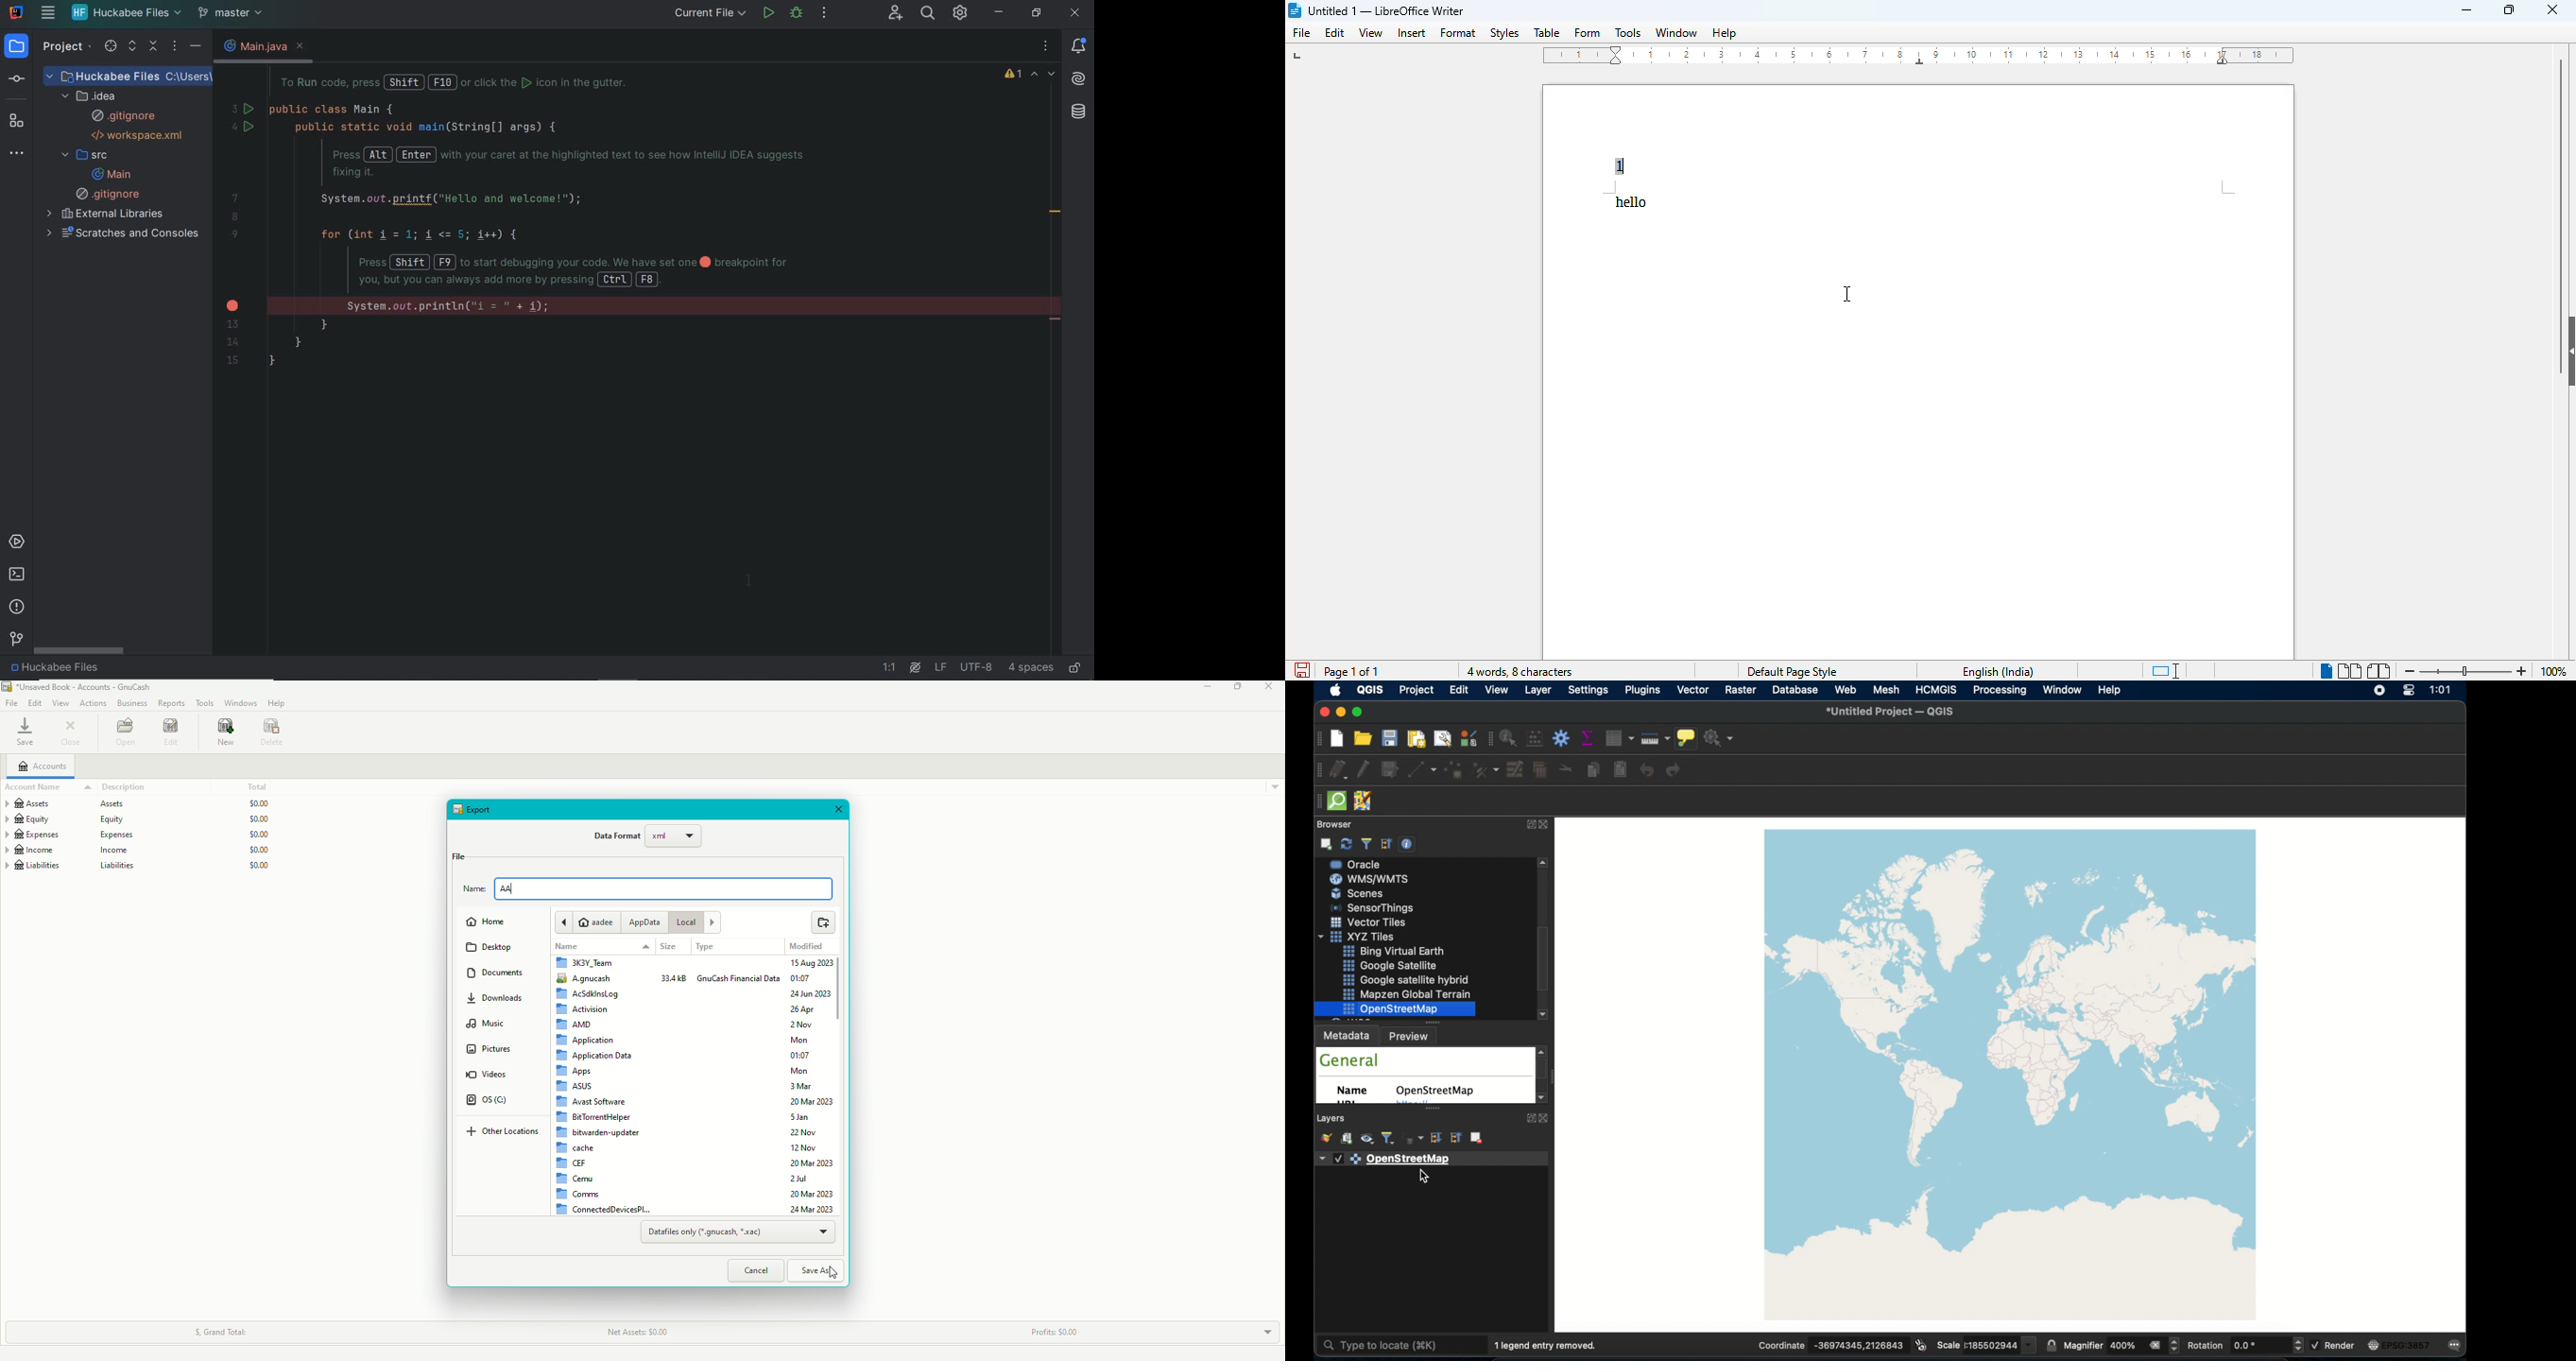 The height and width of the screenshot is (1372, 2576). I want to click on File, so click(458, 855).